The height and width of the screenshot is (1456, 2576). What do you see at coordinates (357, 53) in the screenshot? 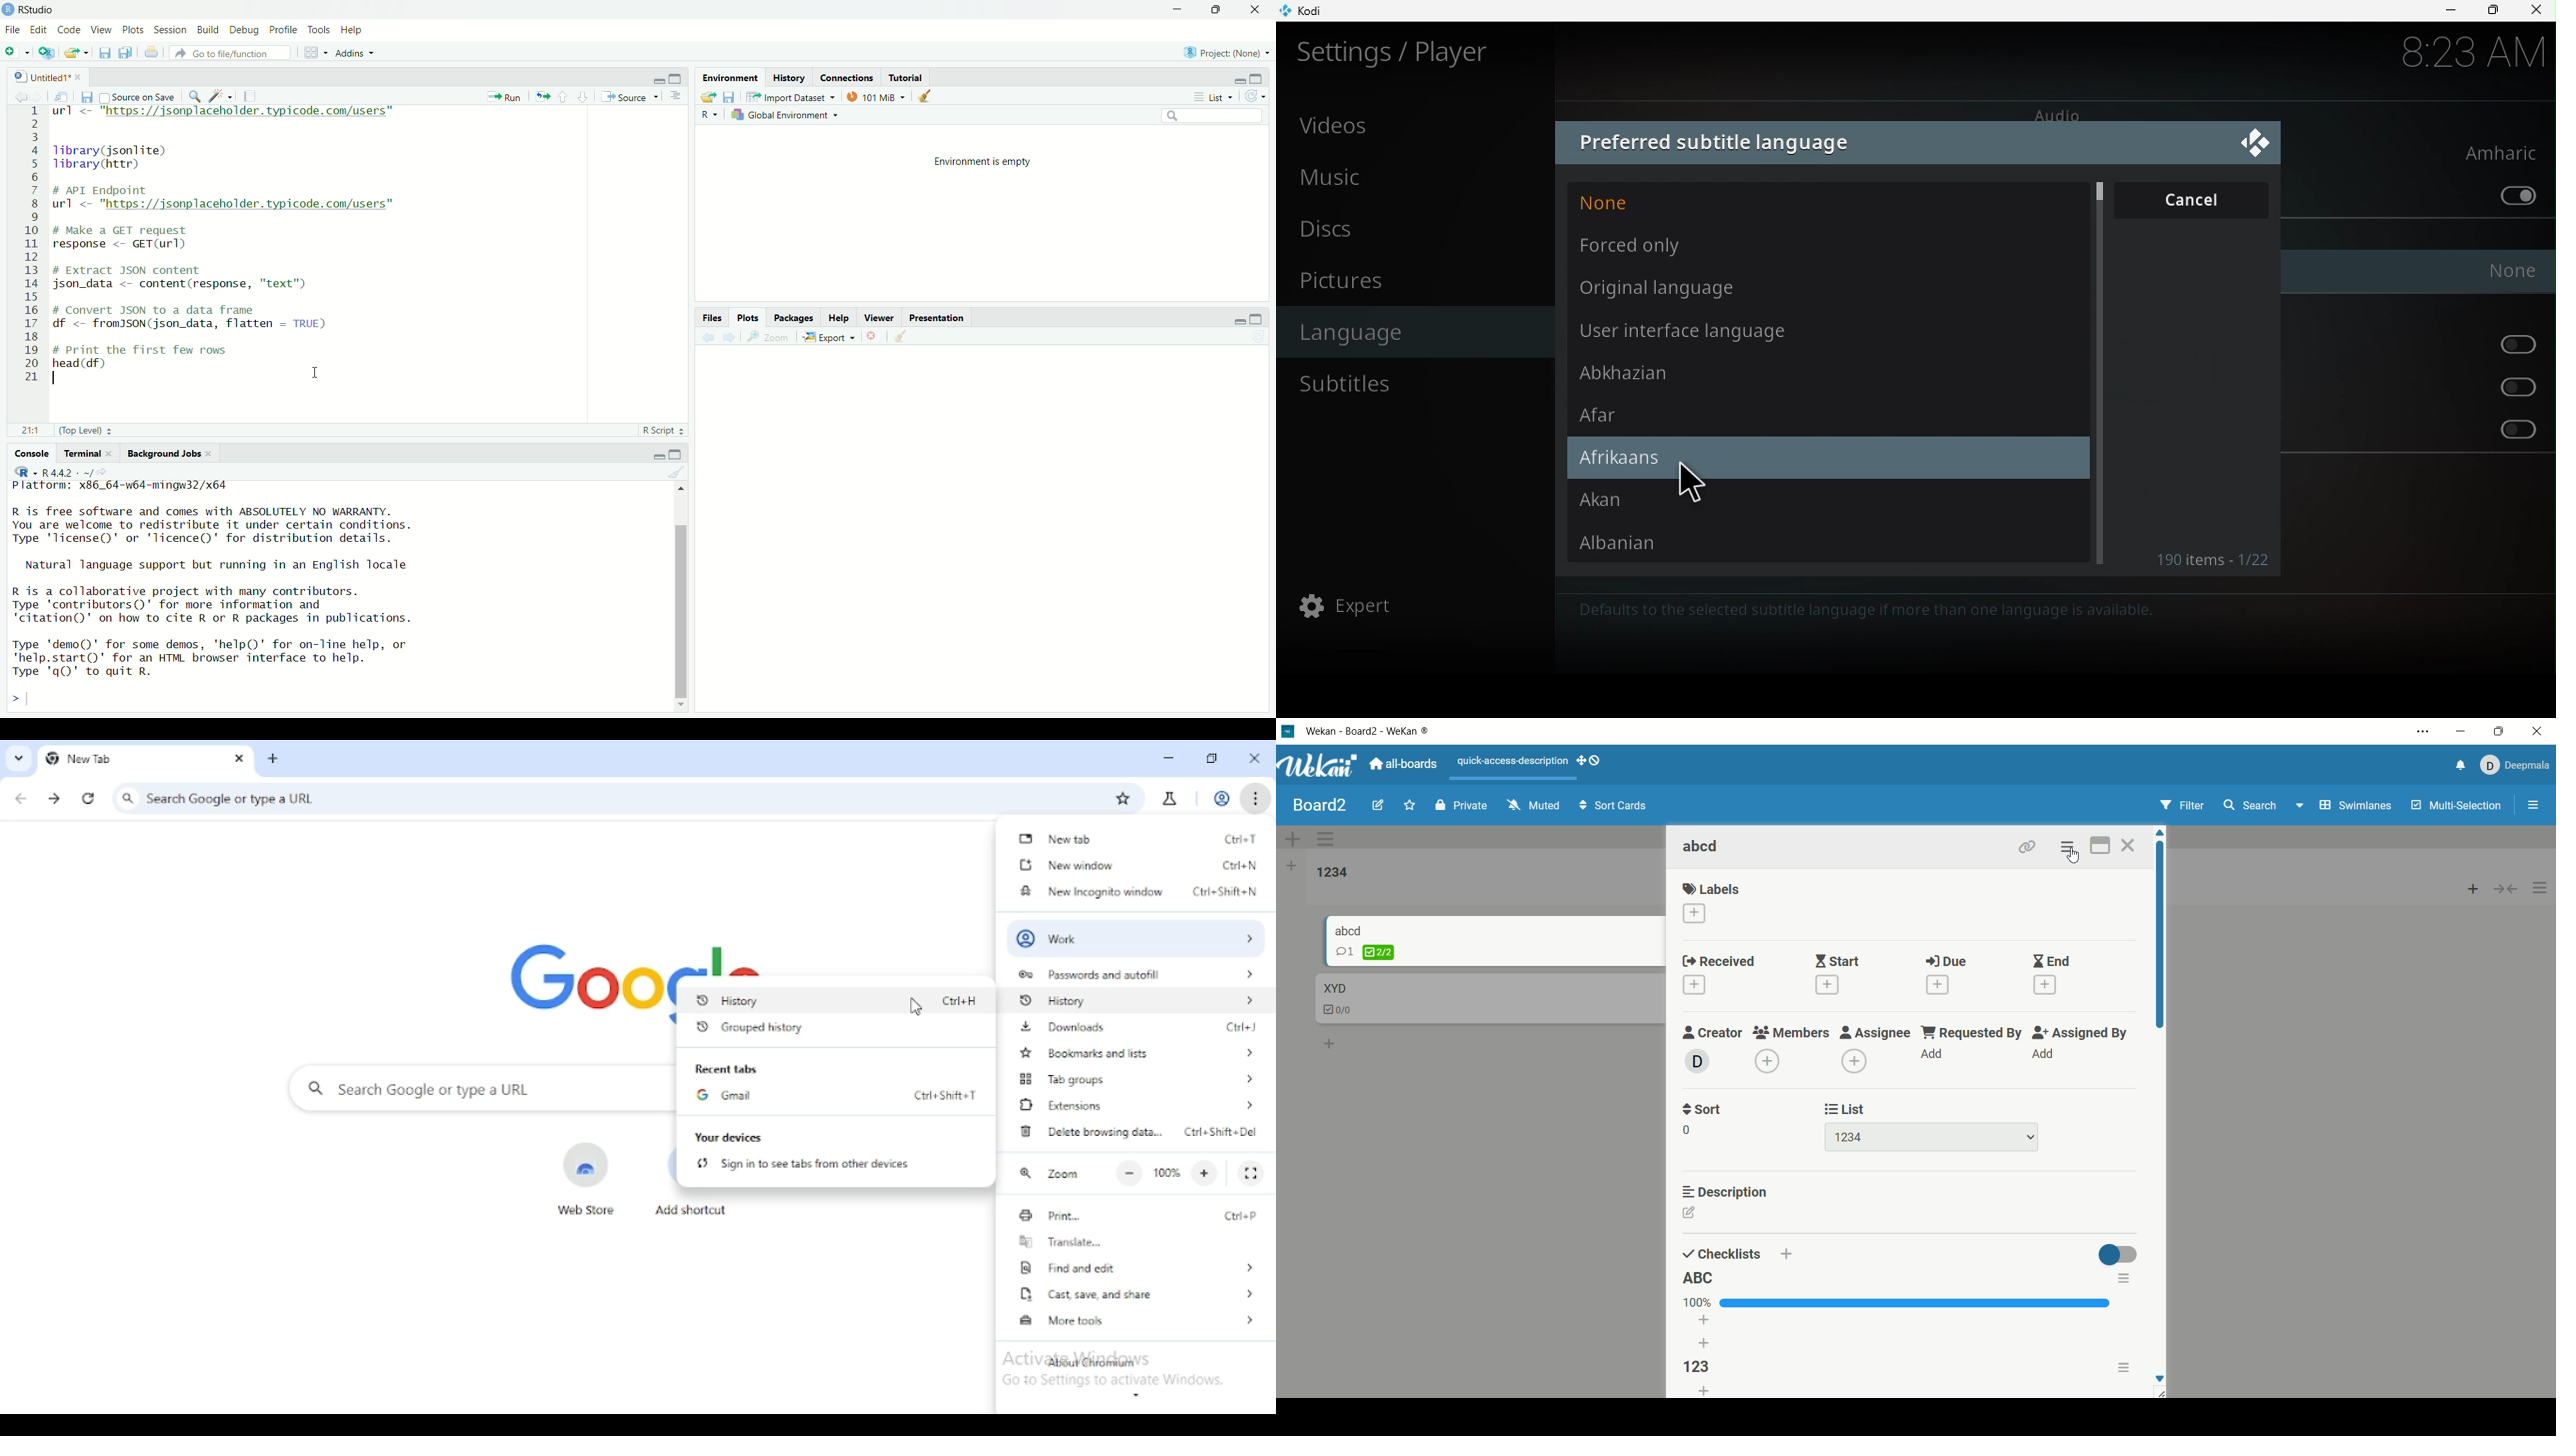
I see `Addins ` at bounding box center [357, 53].